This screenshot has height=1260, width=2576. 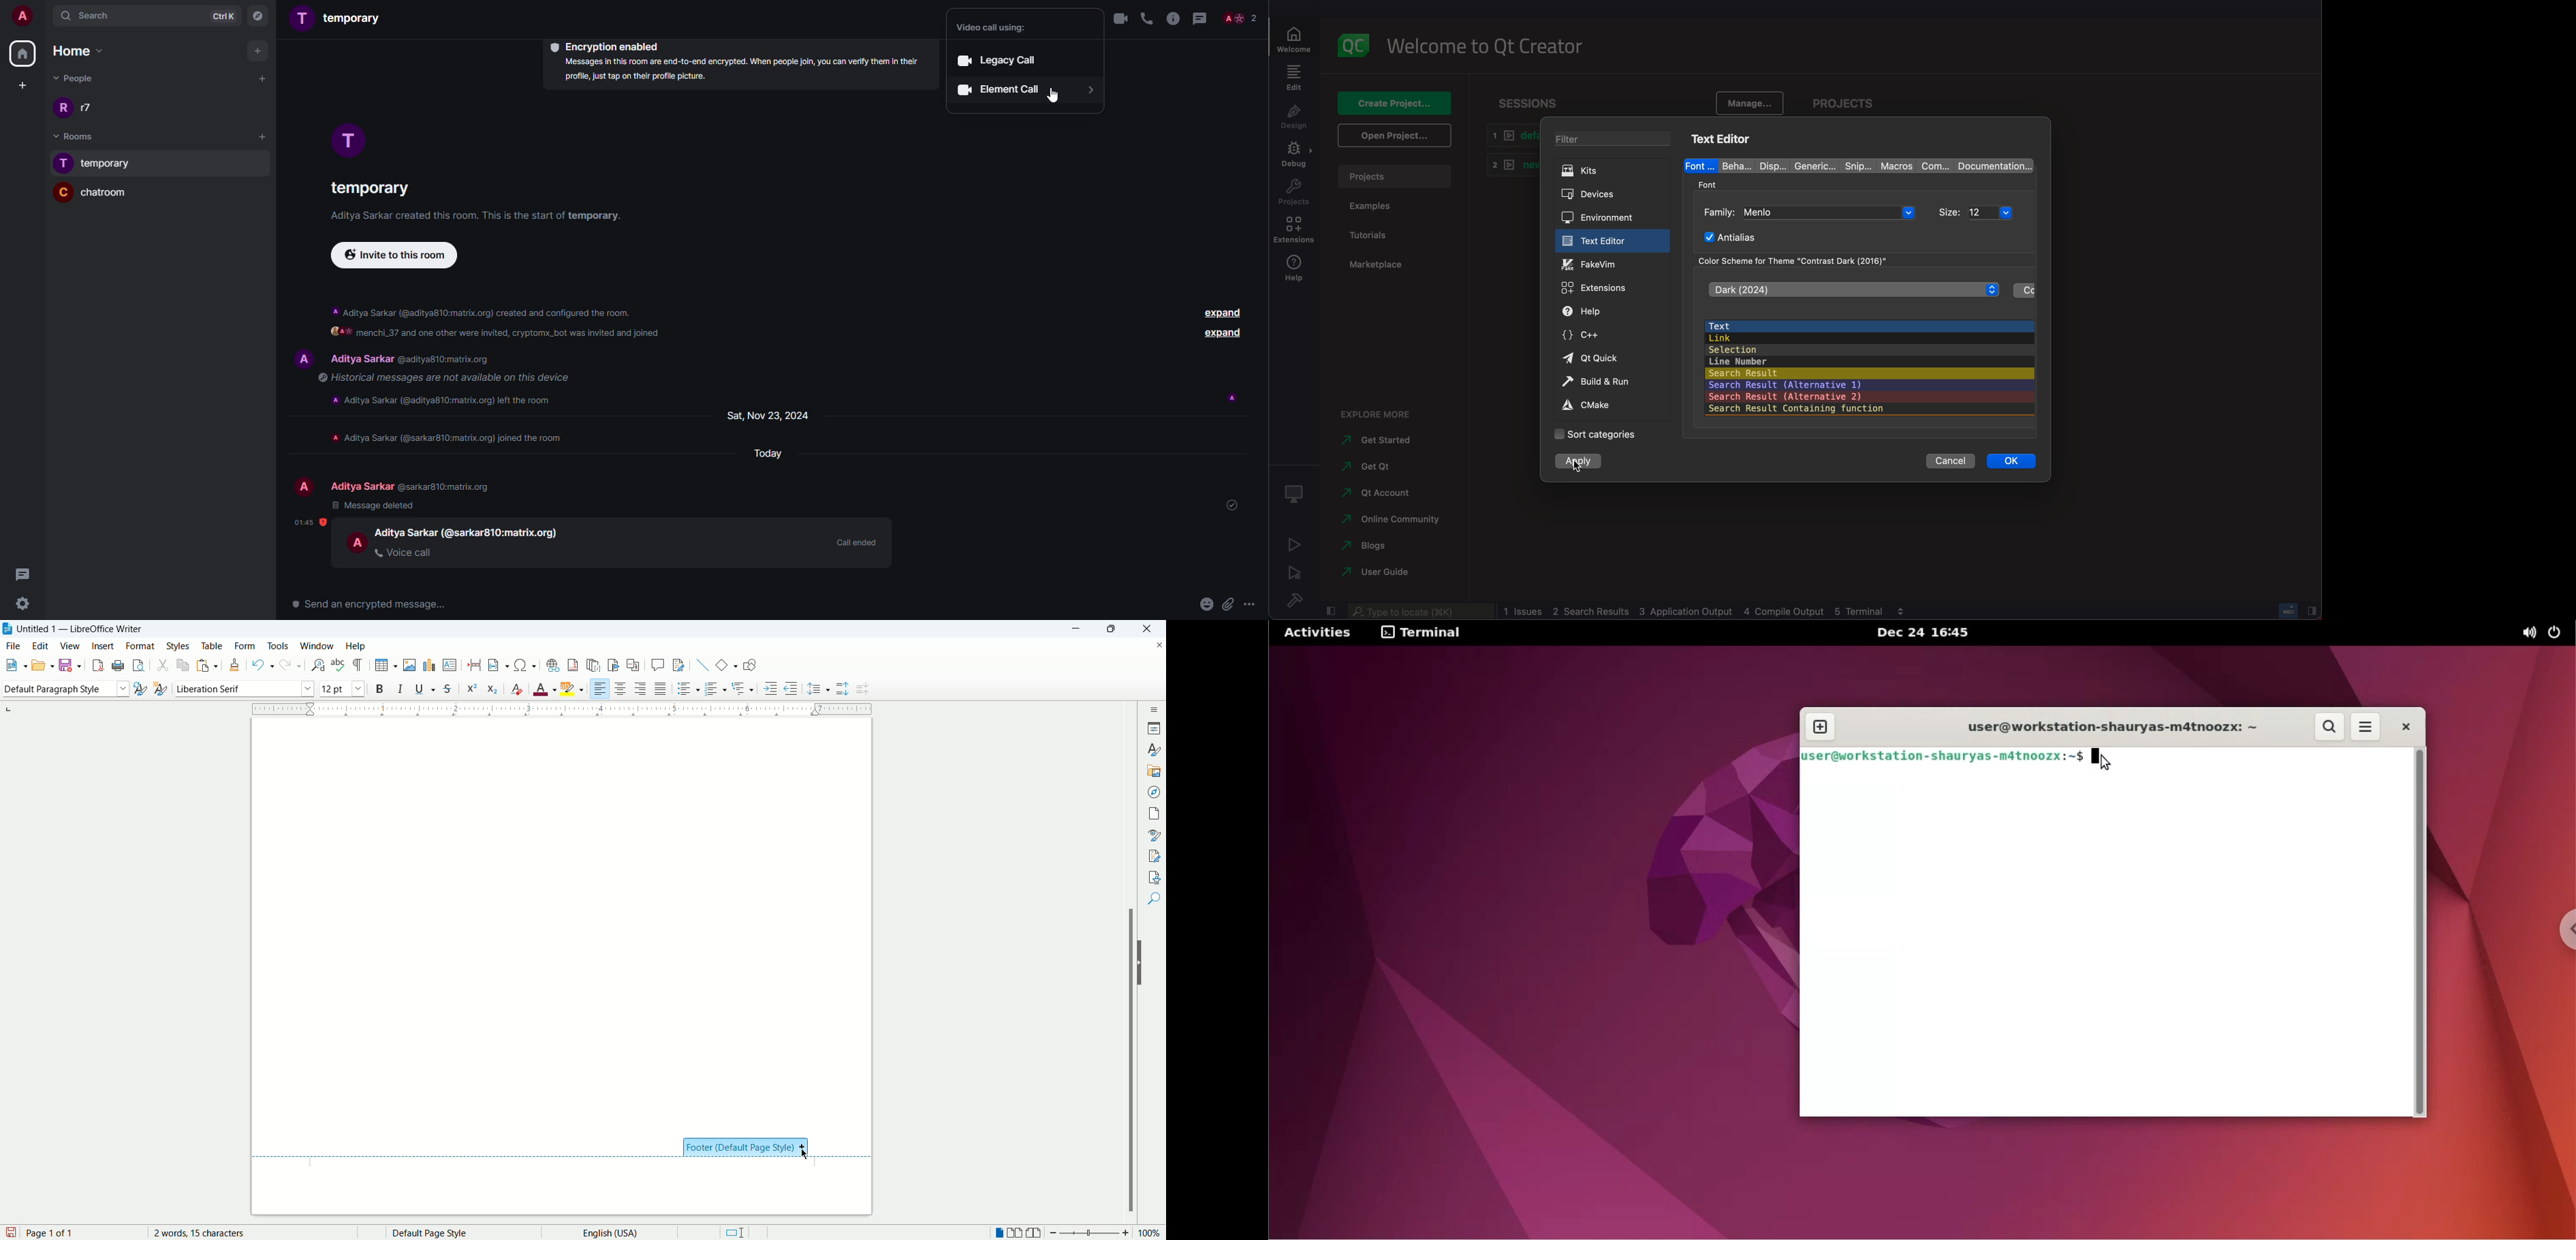 What do you see at coordinates (355, 646) in the screenshot?
I see `help` at bounding box center [355, 646].